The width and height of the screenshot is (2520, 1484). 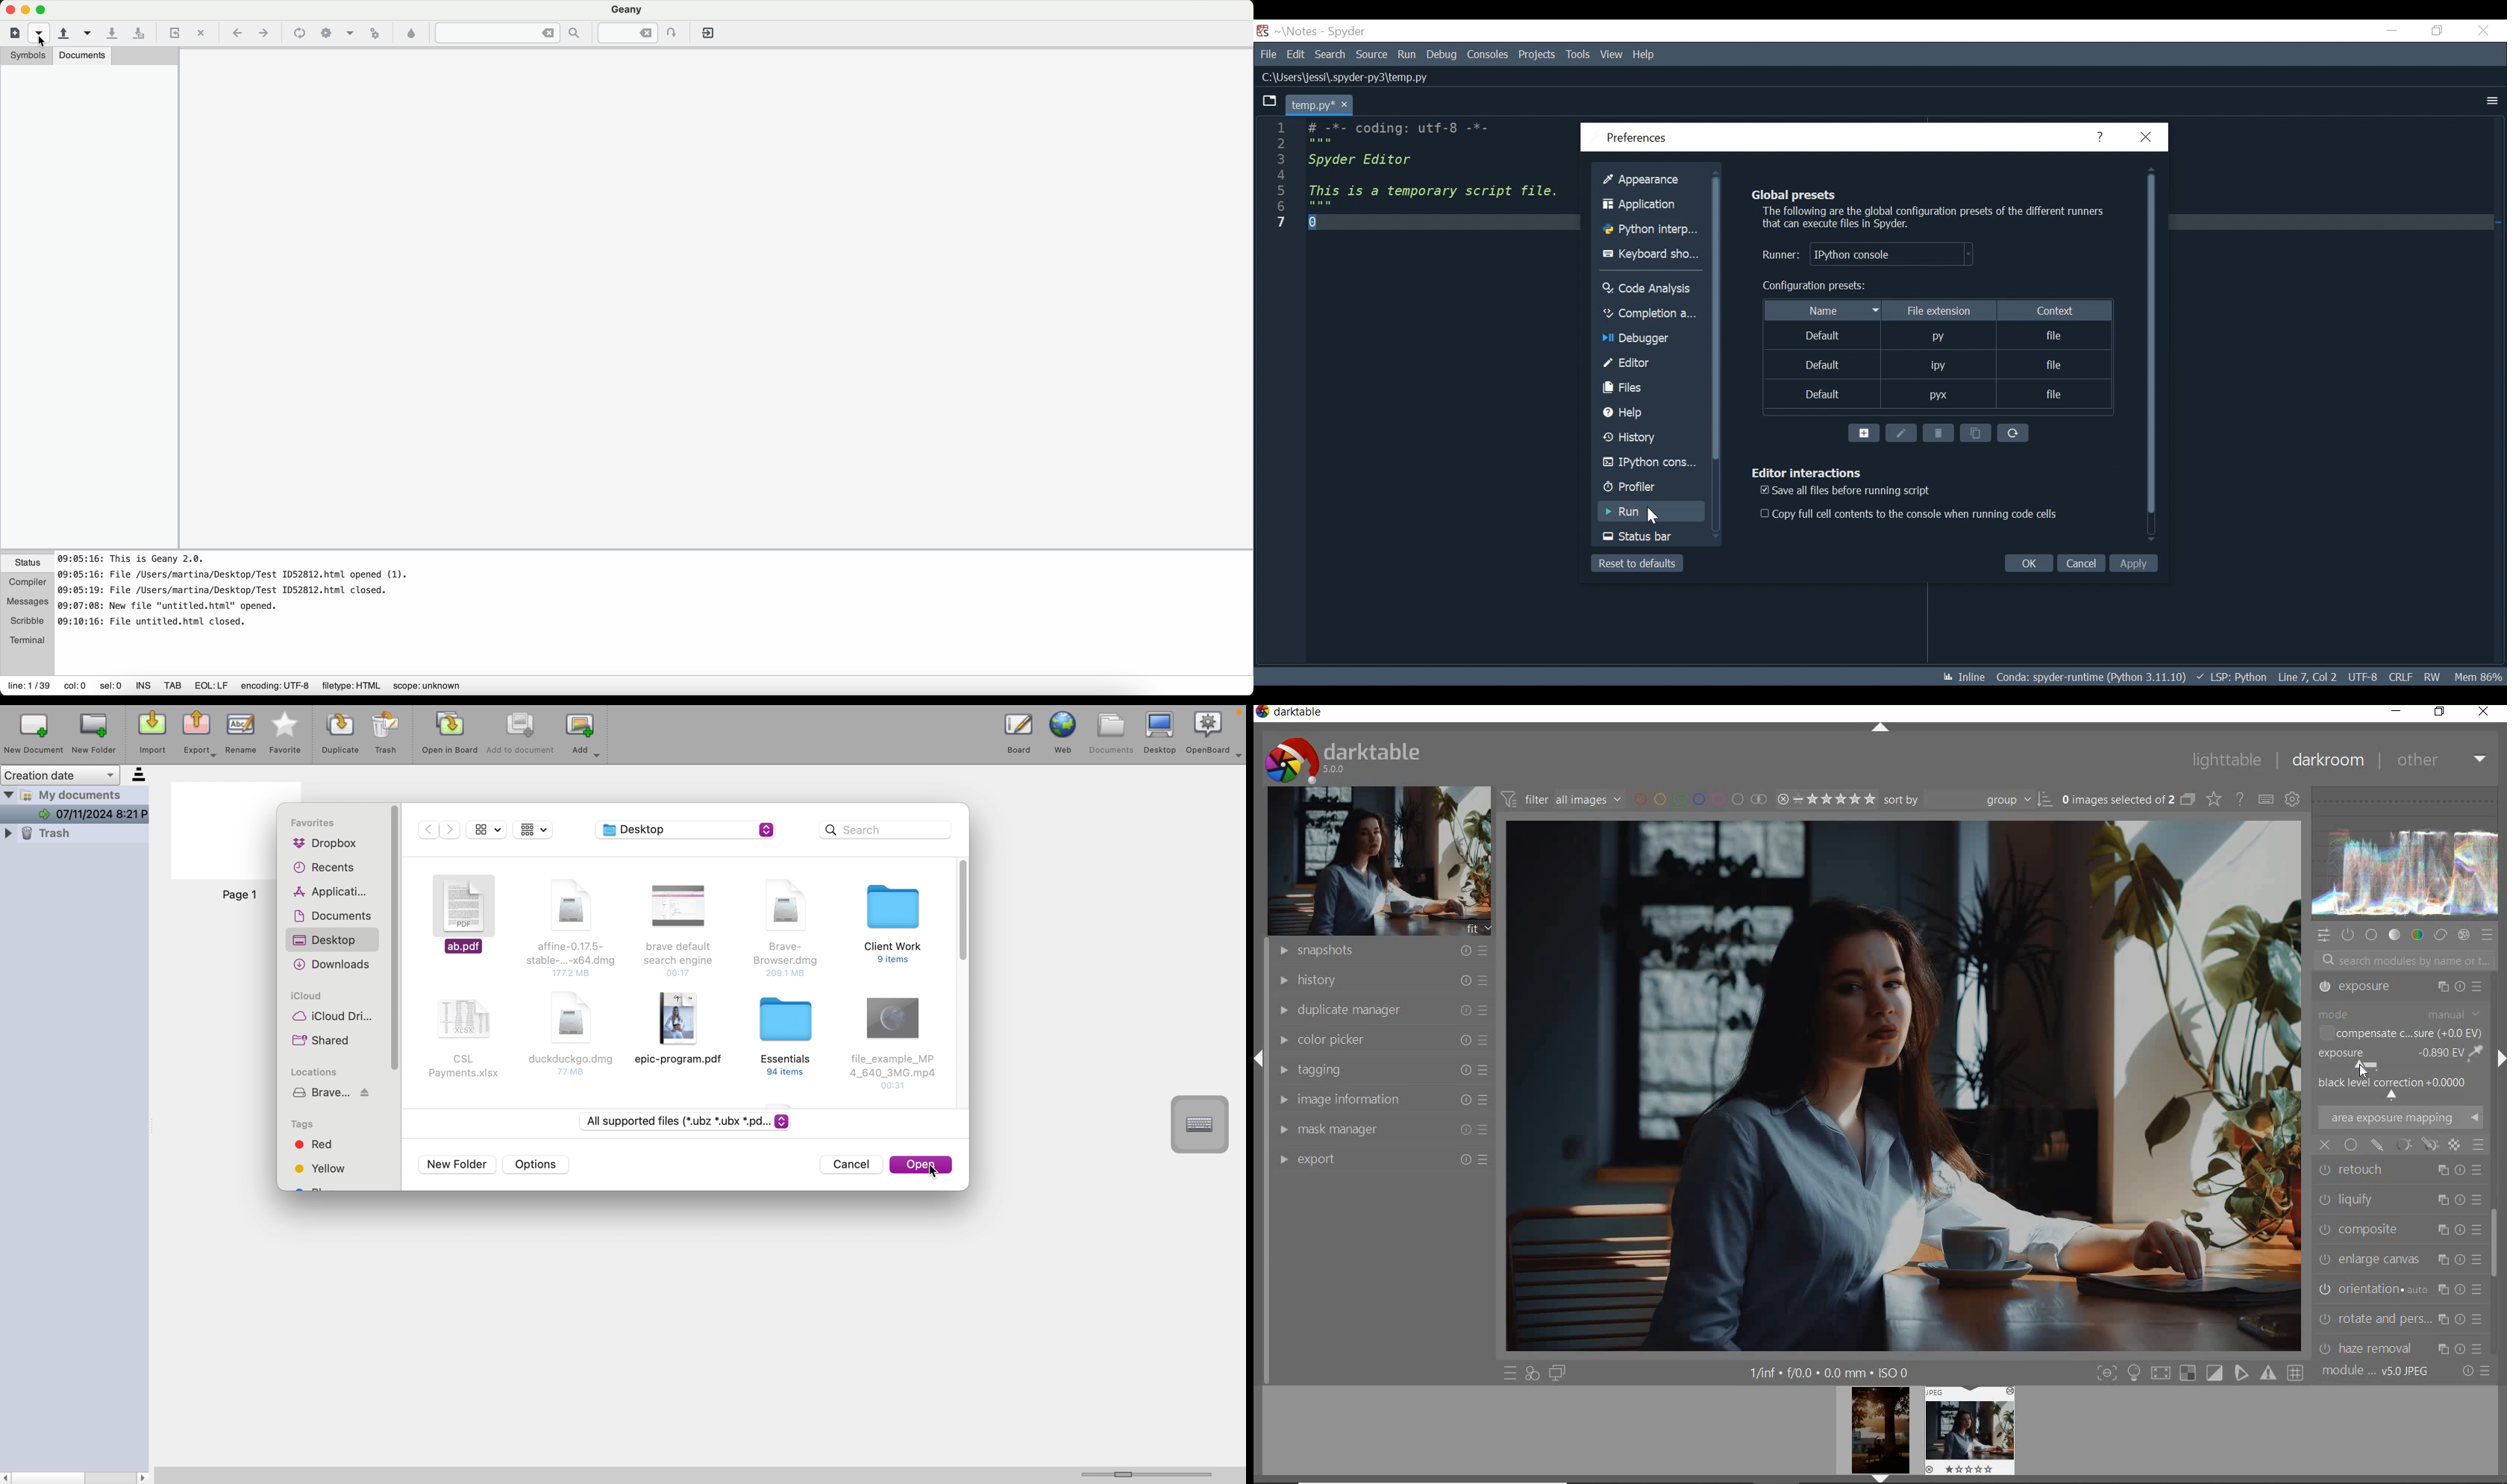 I want to click on QUICK ACCESS TO PRESET, so click(x=1509, y=1372).